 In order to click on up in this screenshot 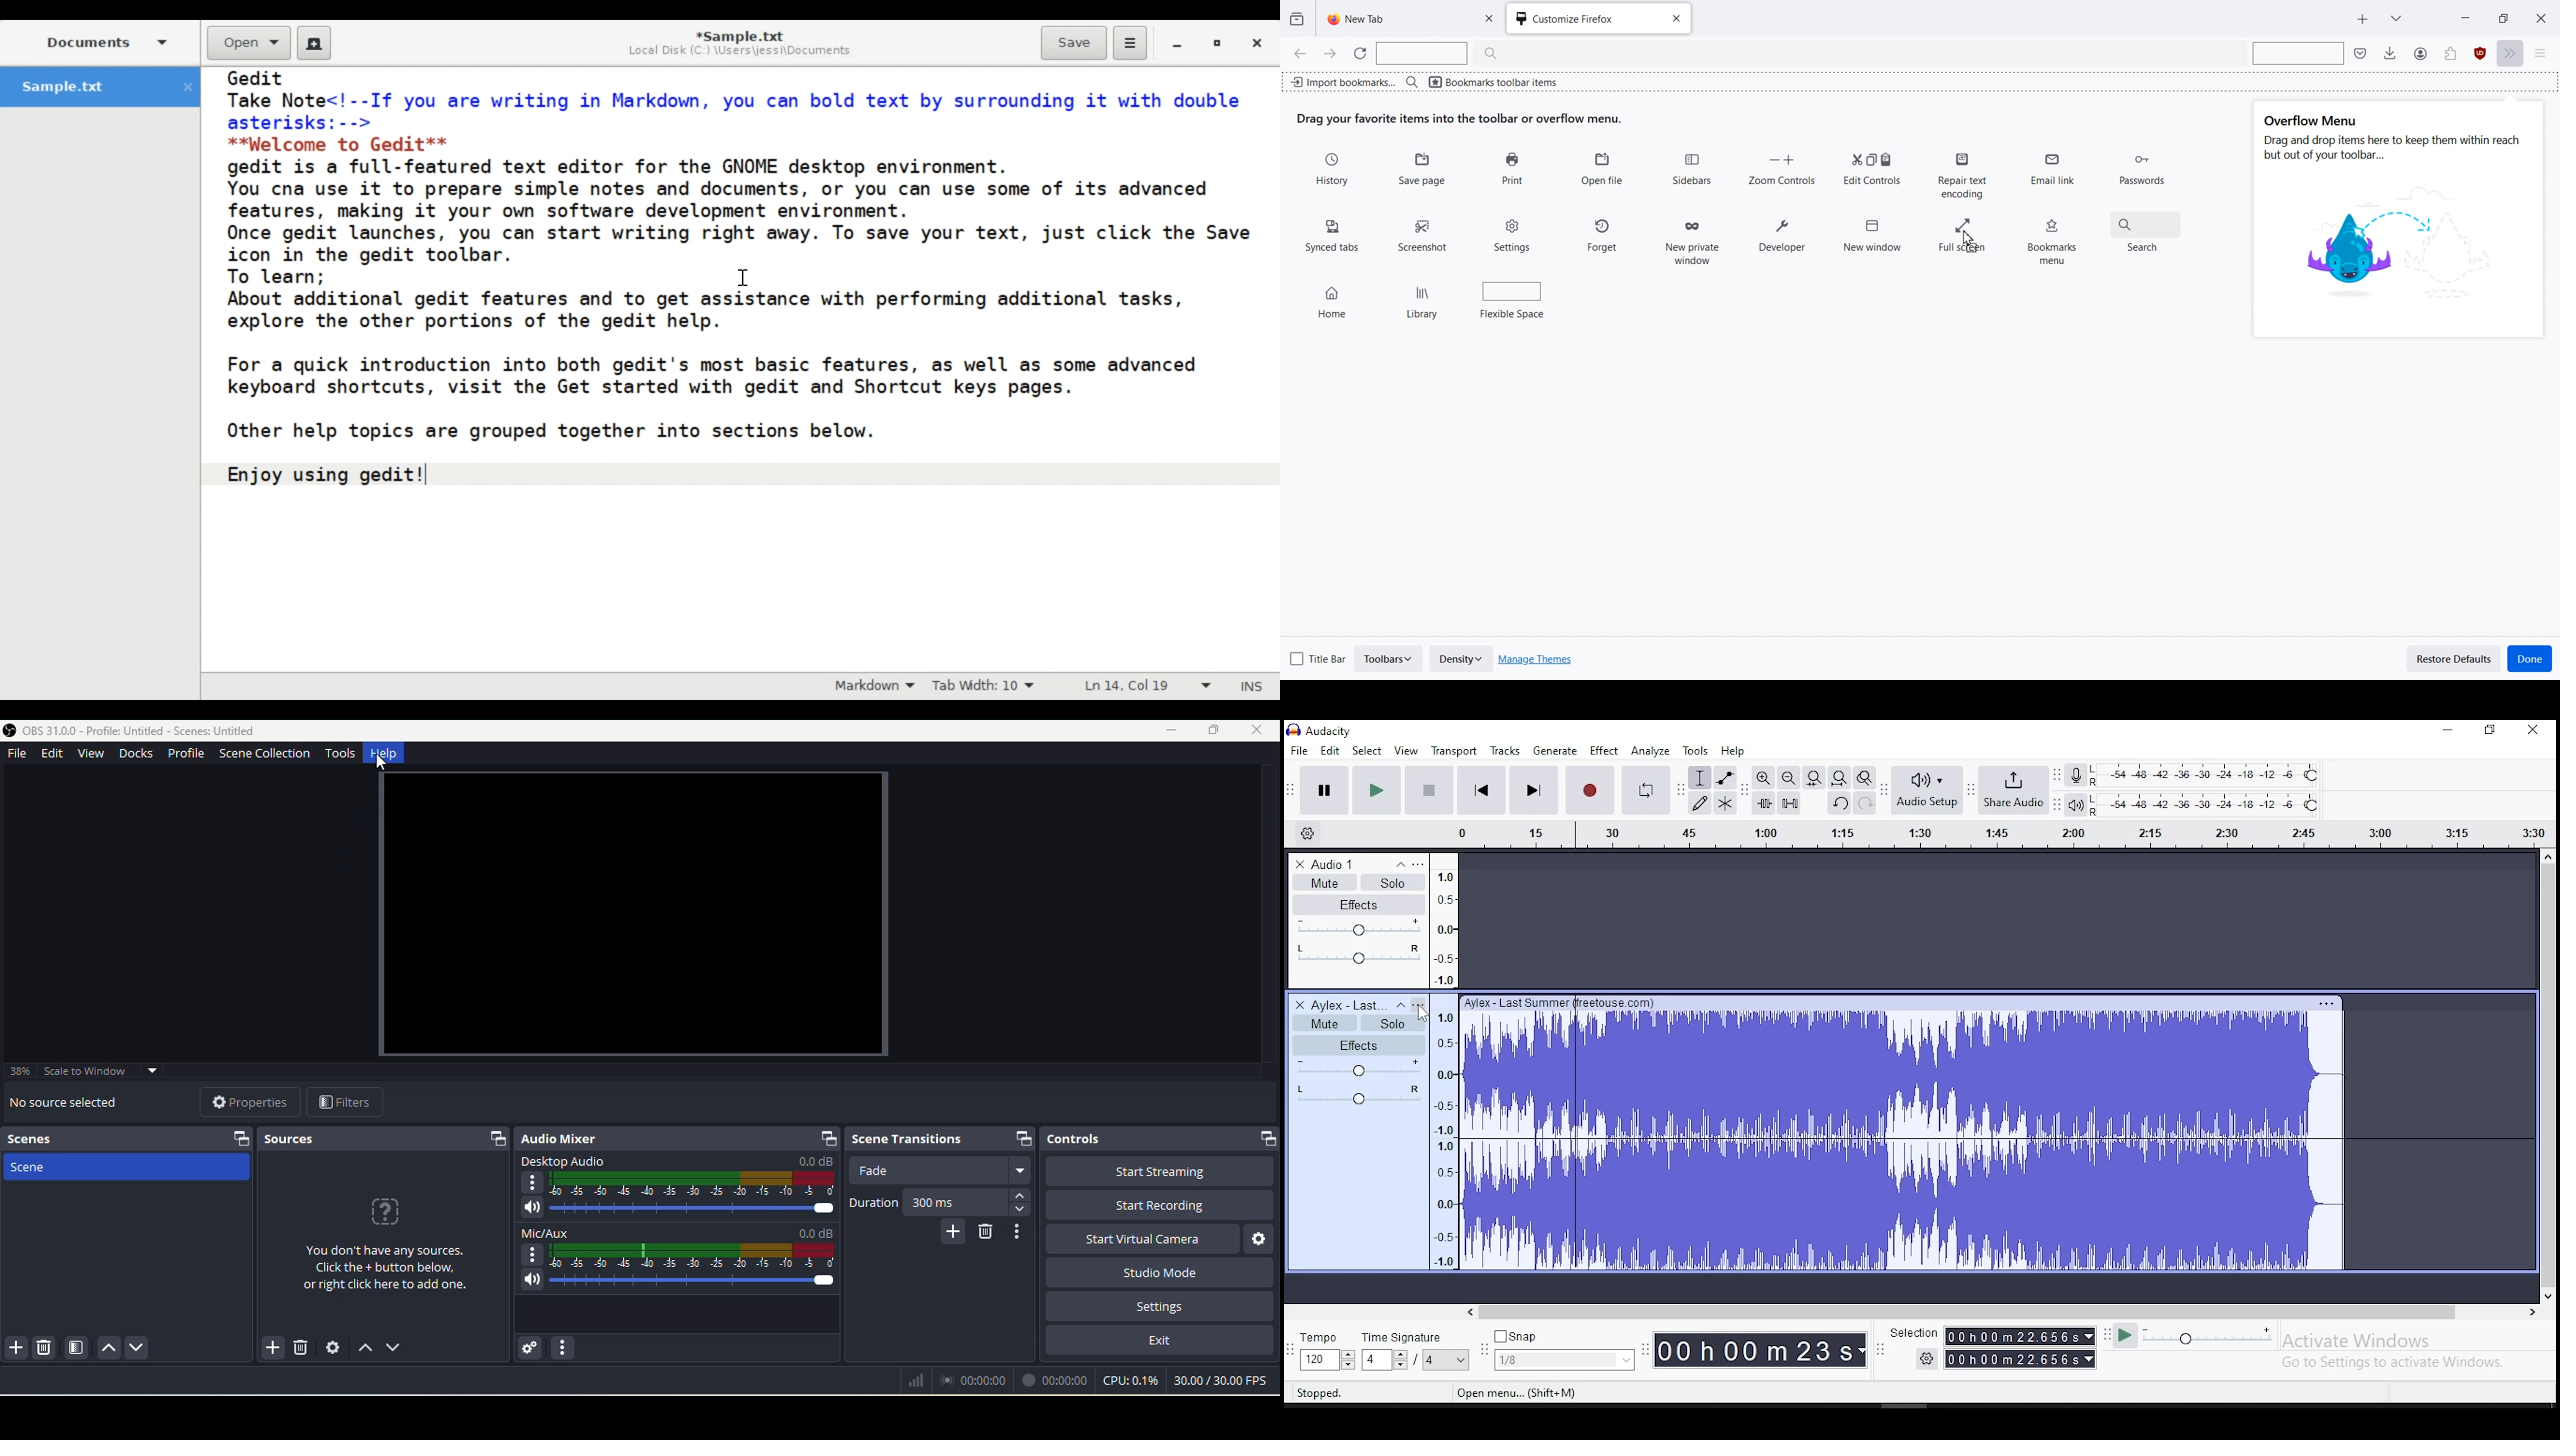, I will do `click(111, 1347)`.